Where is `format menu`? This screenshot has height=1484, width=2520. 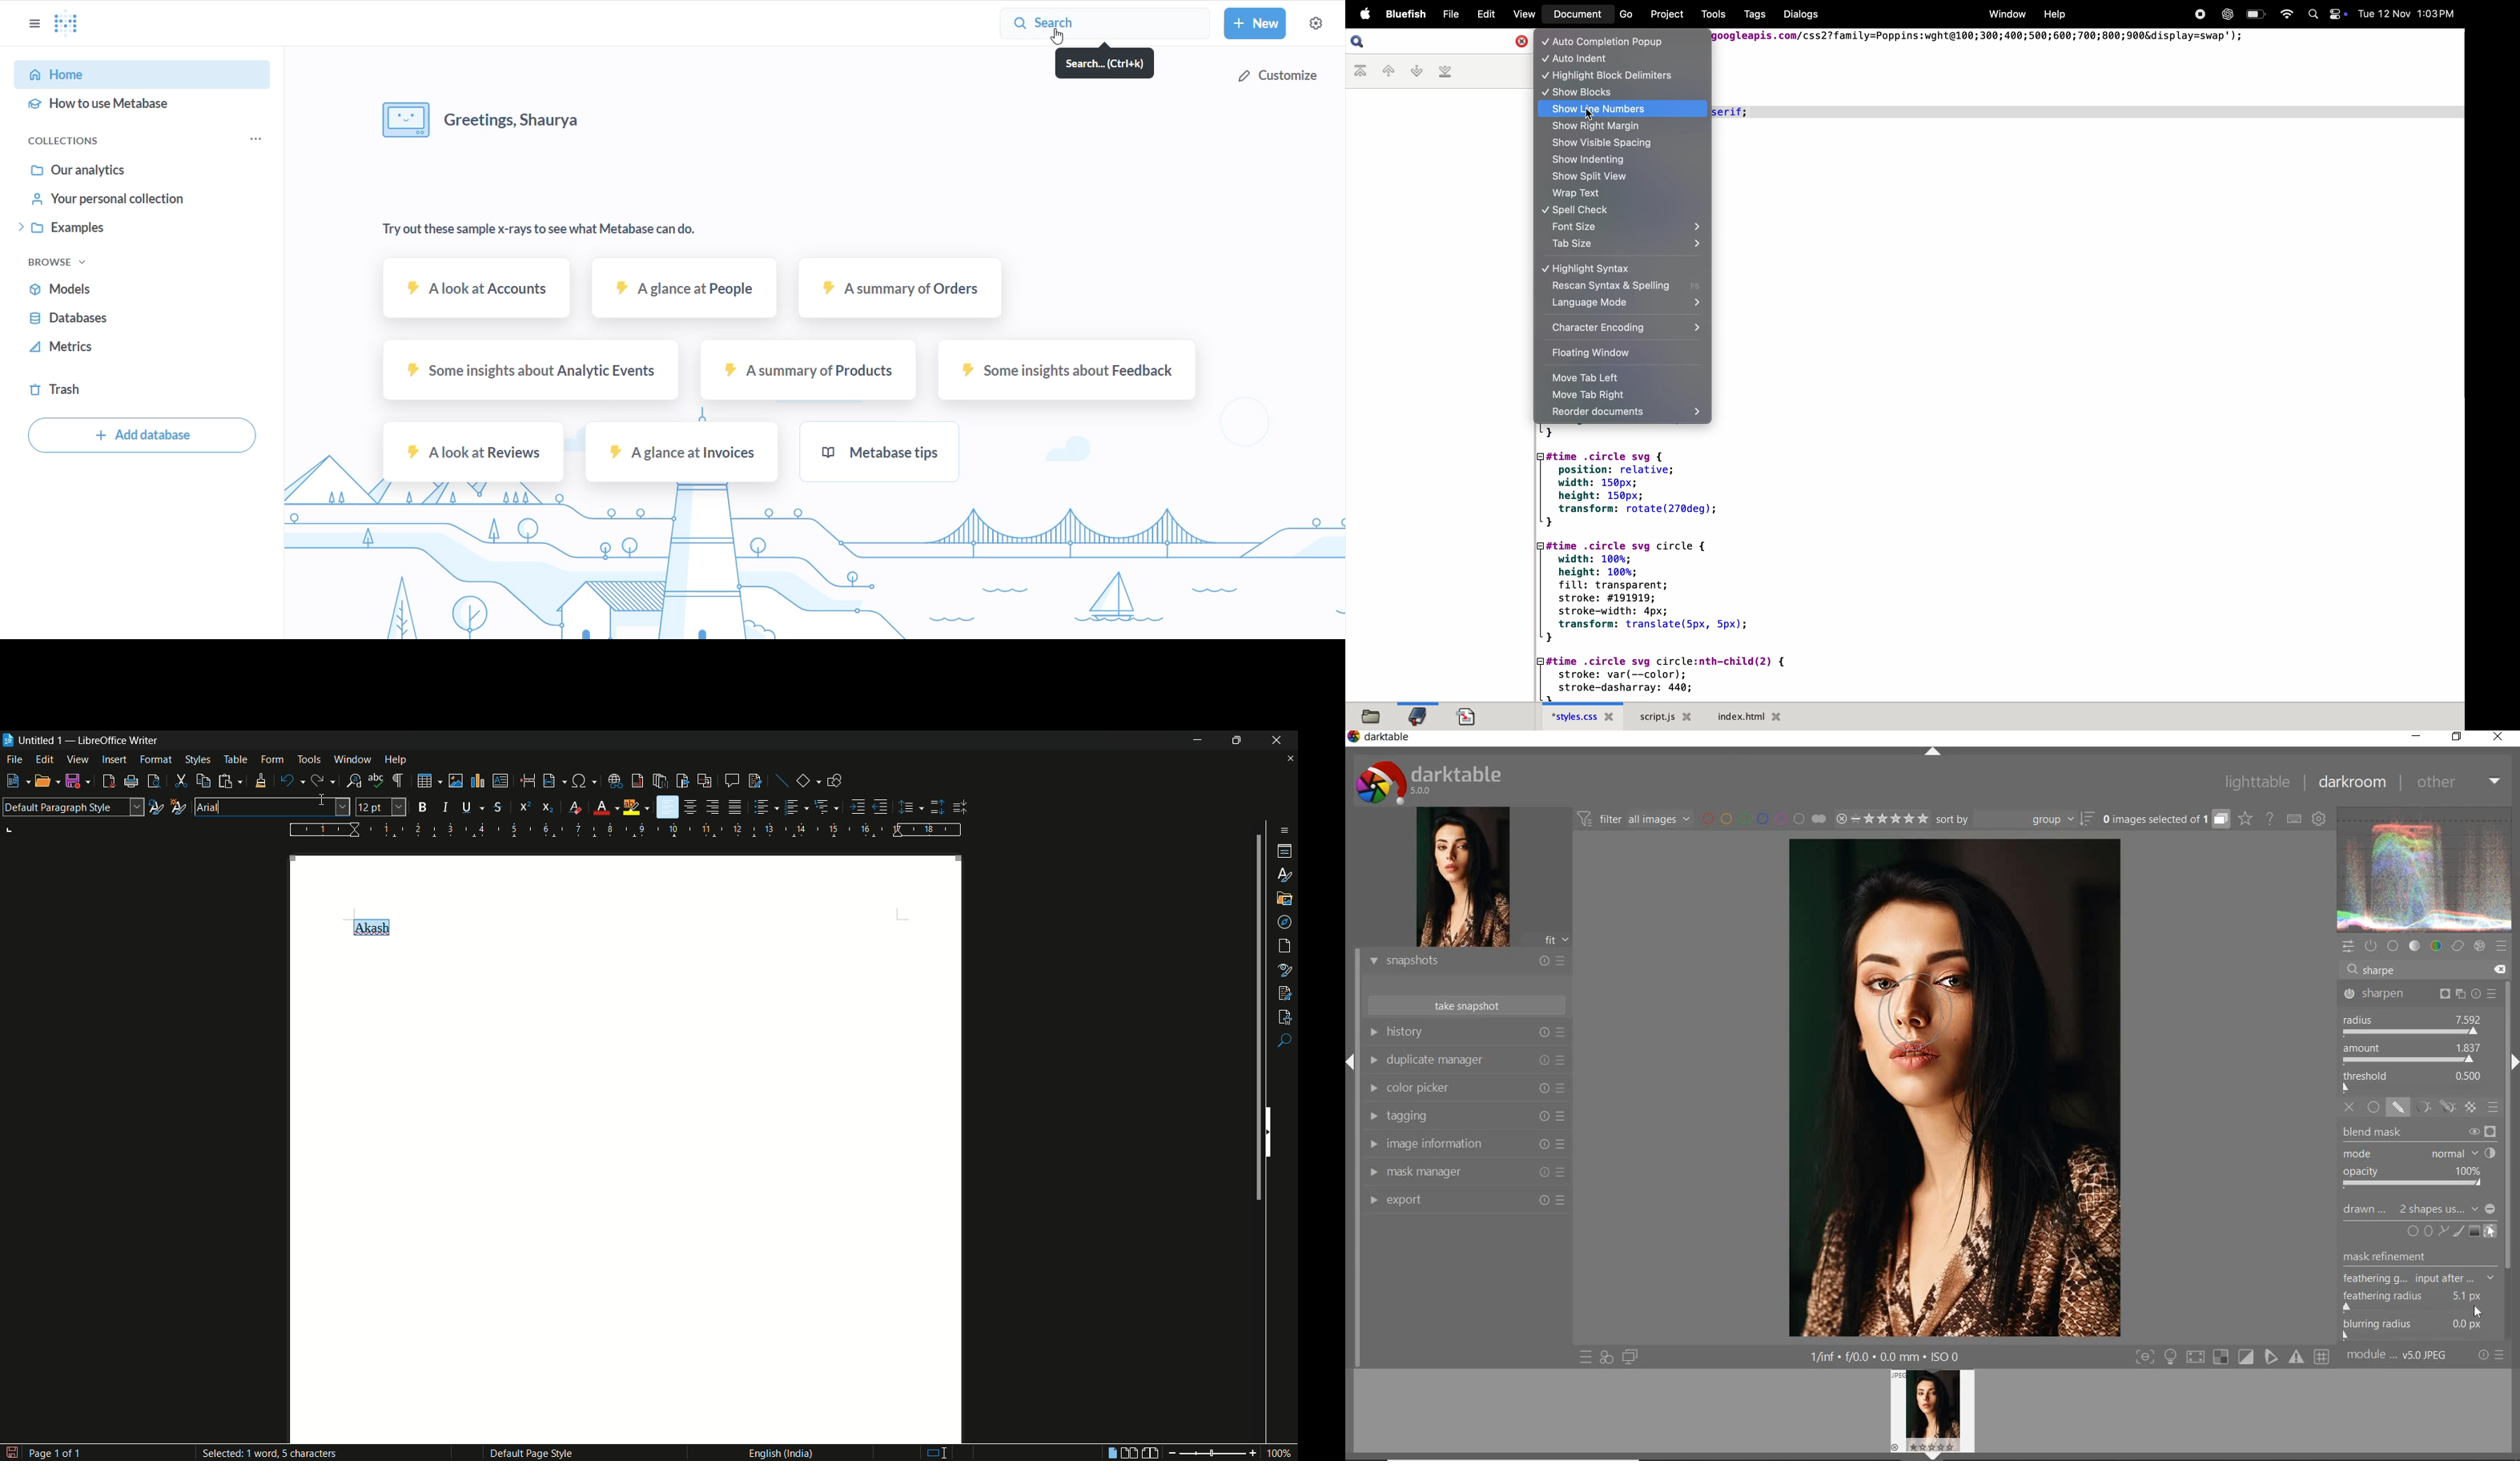 format menu is located at coordinates (156, 759).